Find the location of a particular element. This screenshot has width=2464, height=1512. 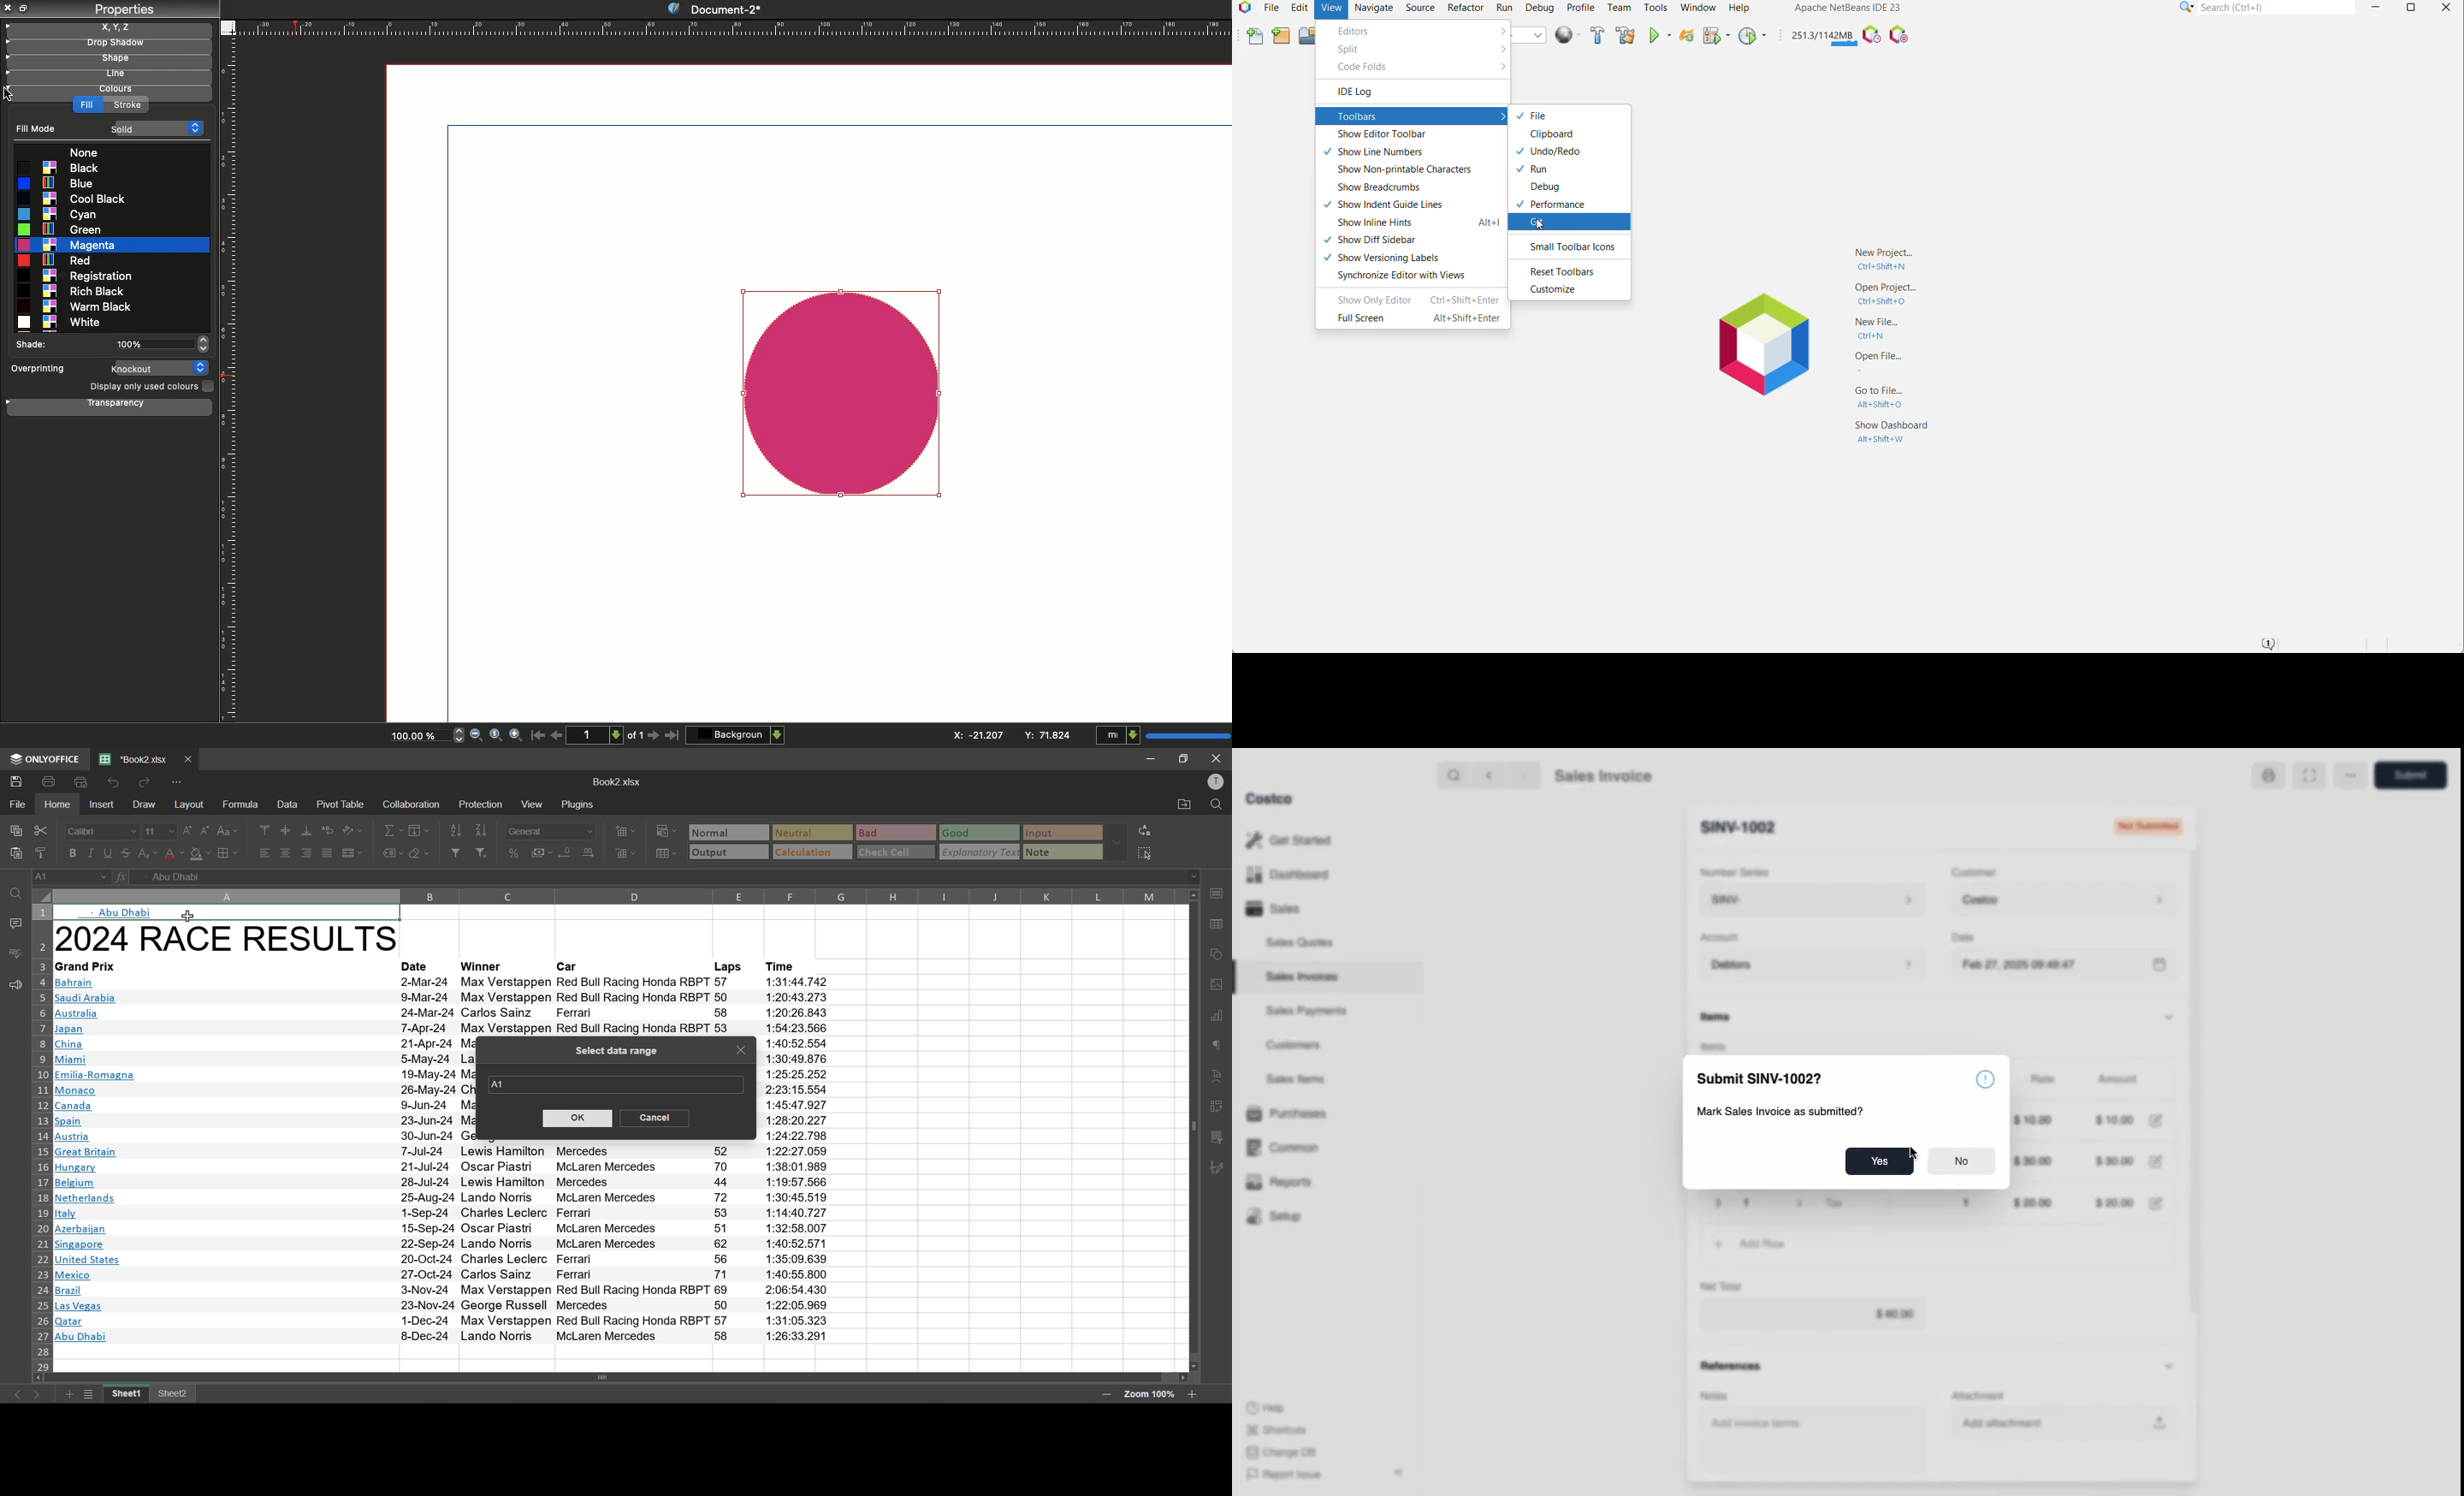

align center is located at coordinates (286, 851).